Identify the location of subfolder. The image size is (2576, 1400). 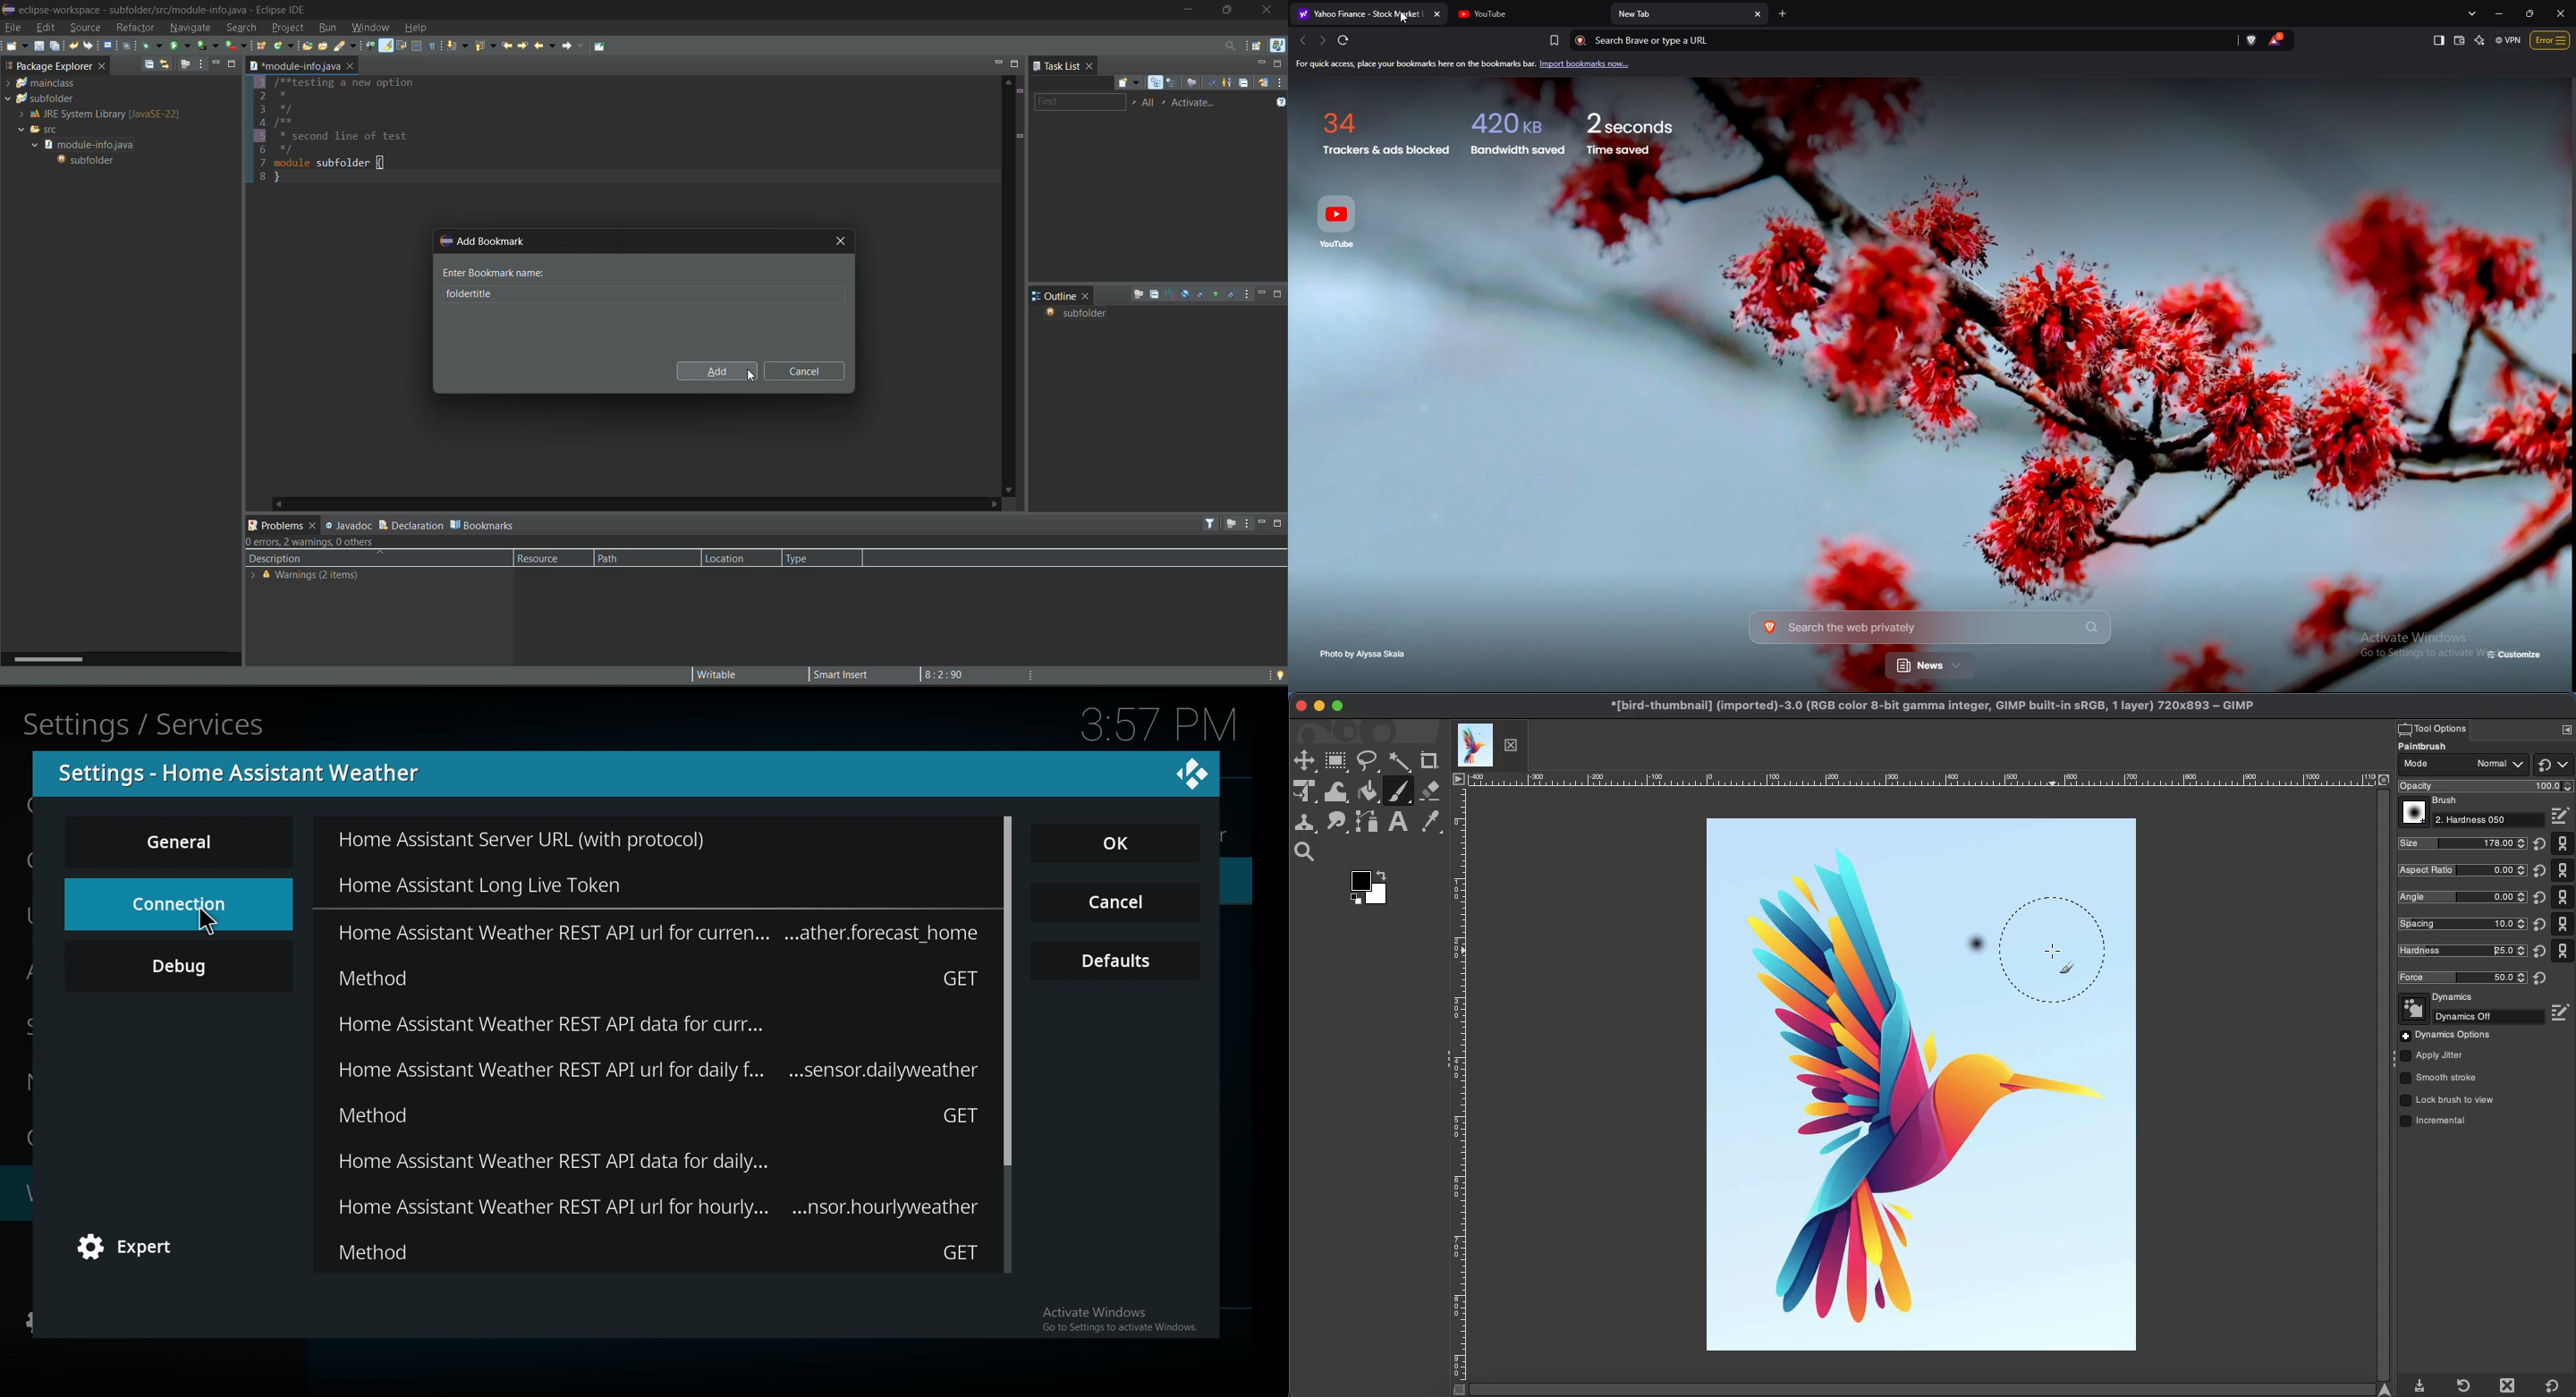
(89, 159).